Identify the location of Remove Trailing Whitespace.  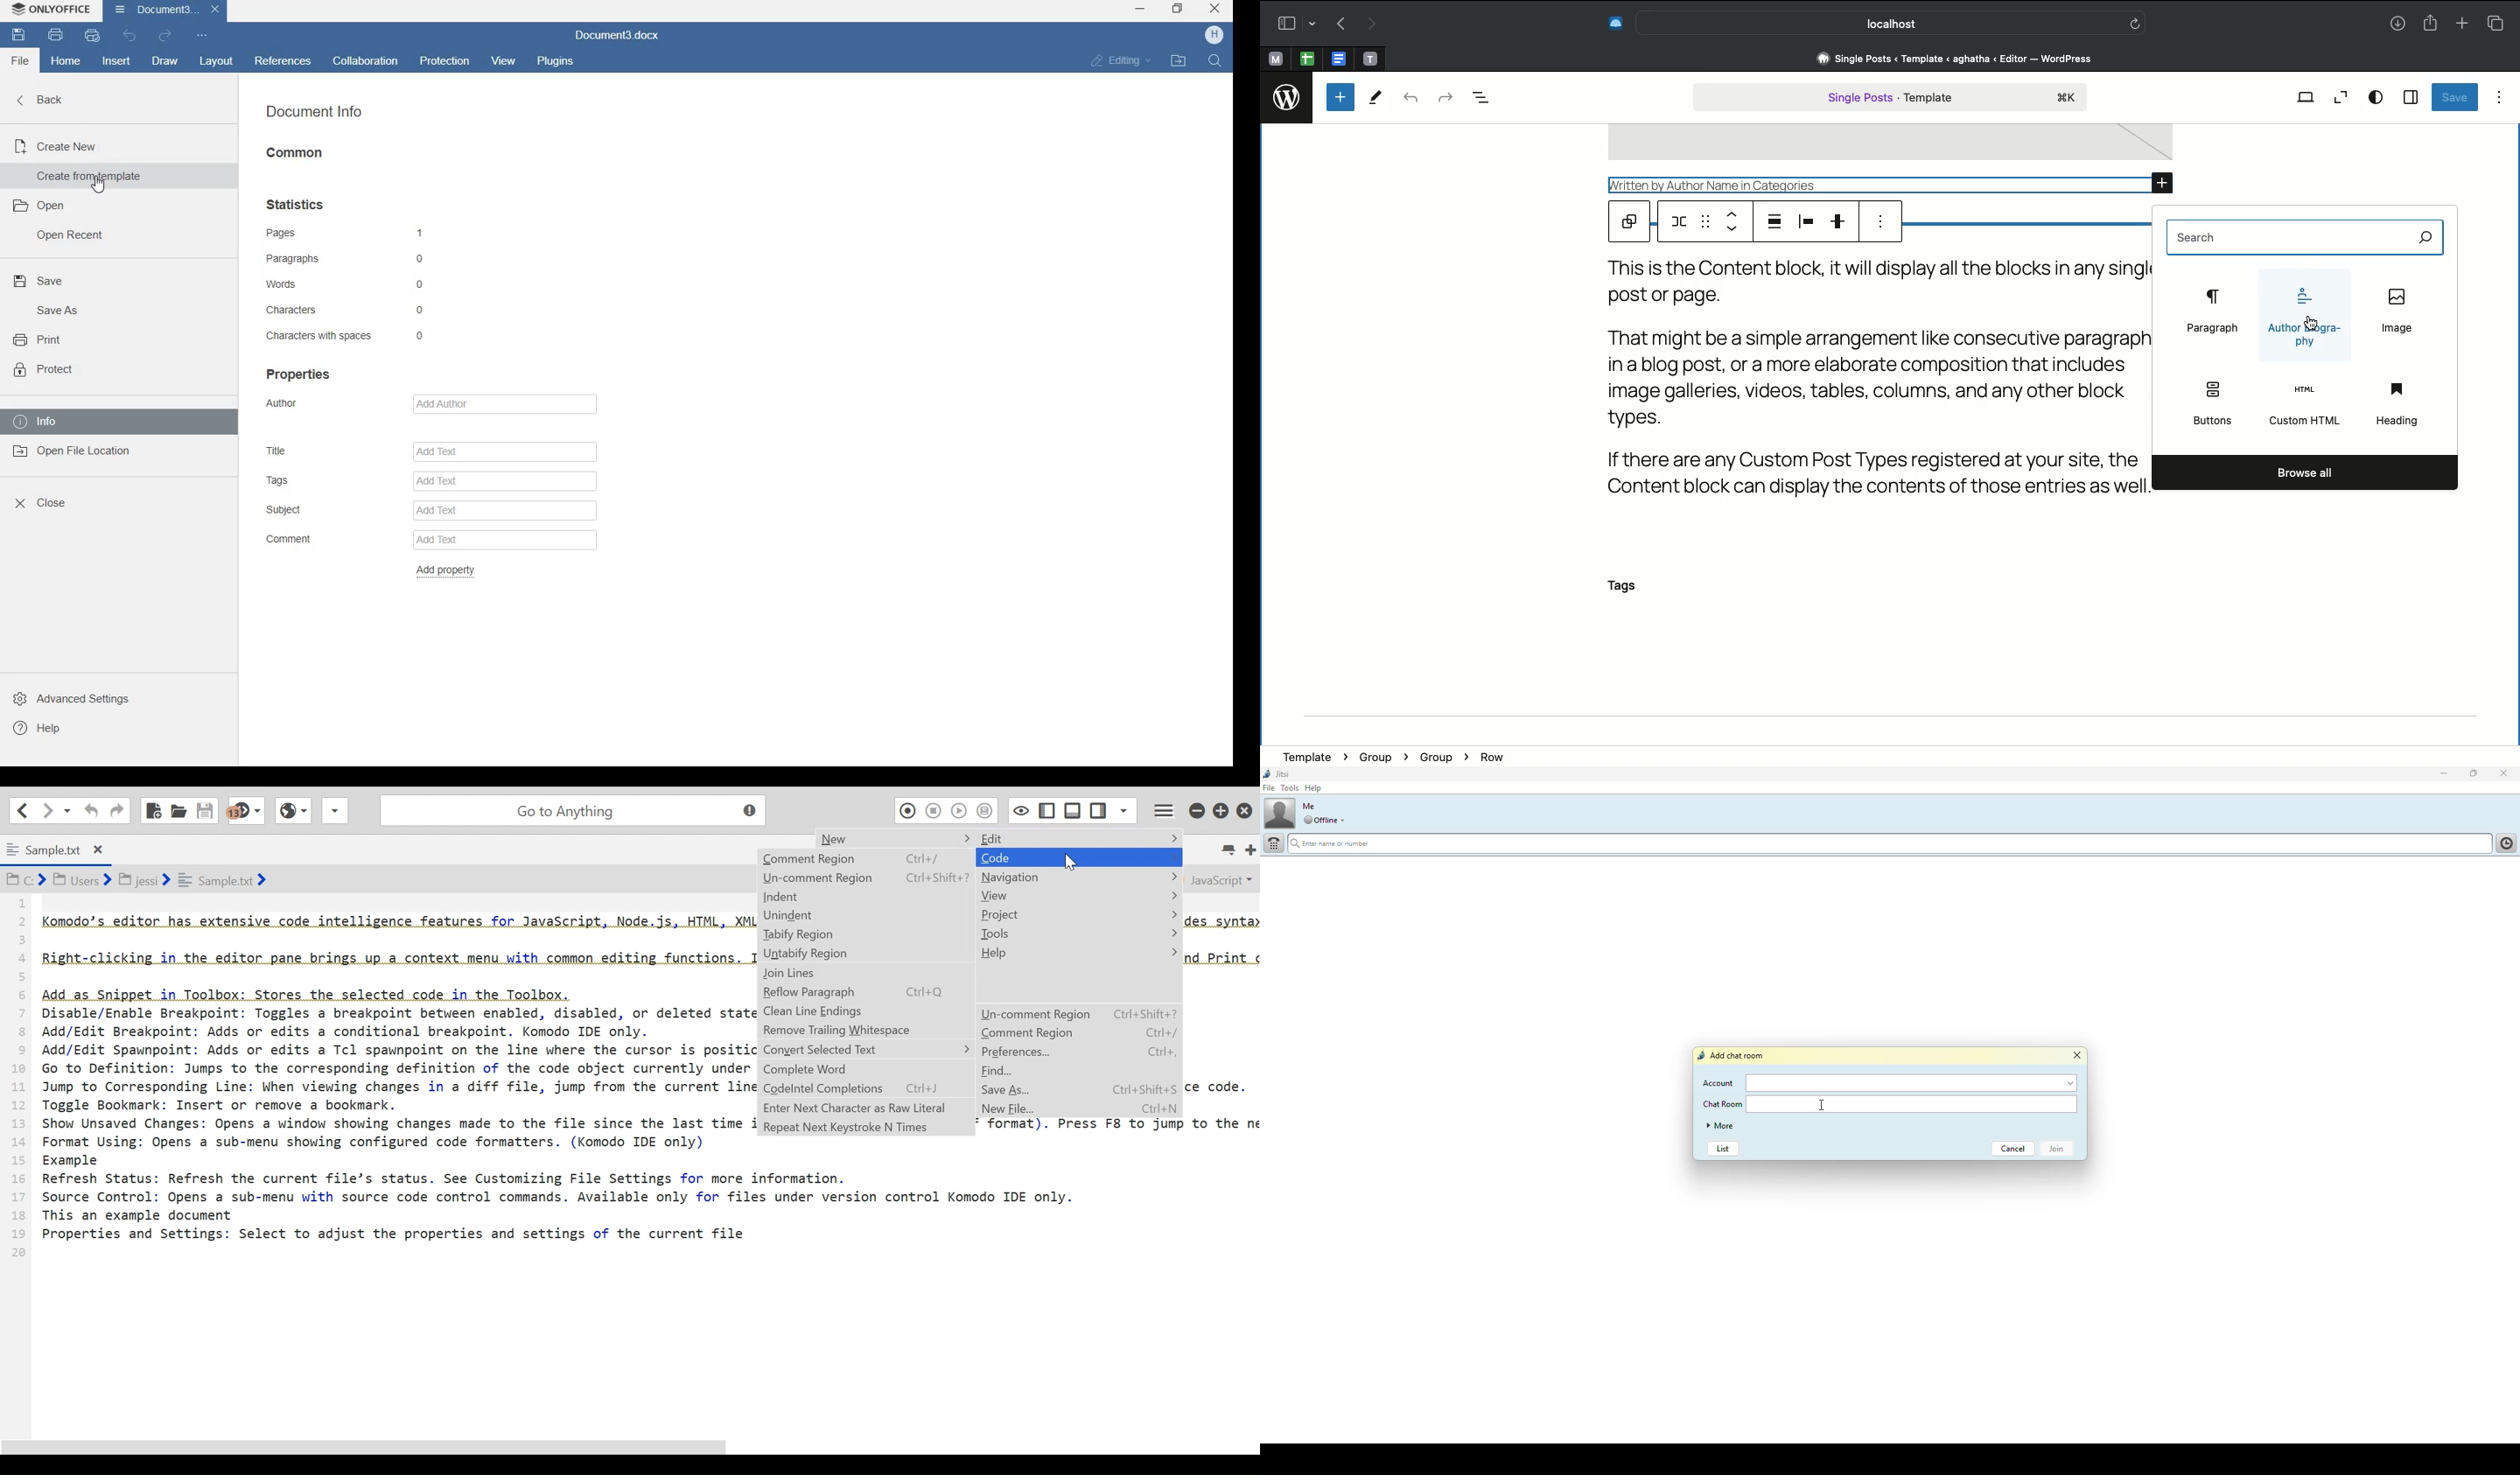
(864, 1030).